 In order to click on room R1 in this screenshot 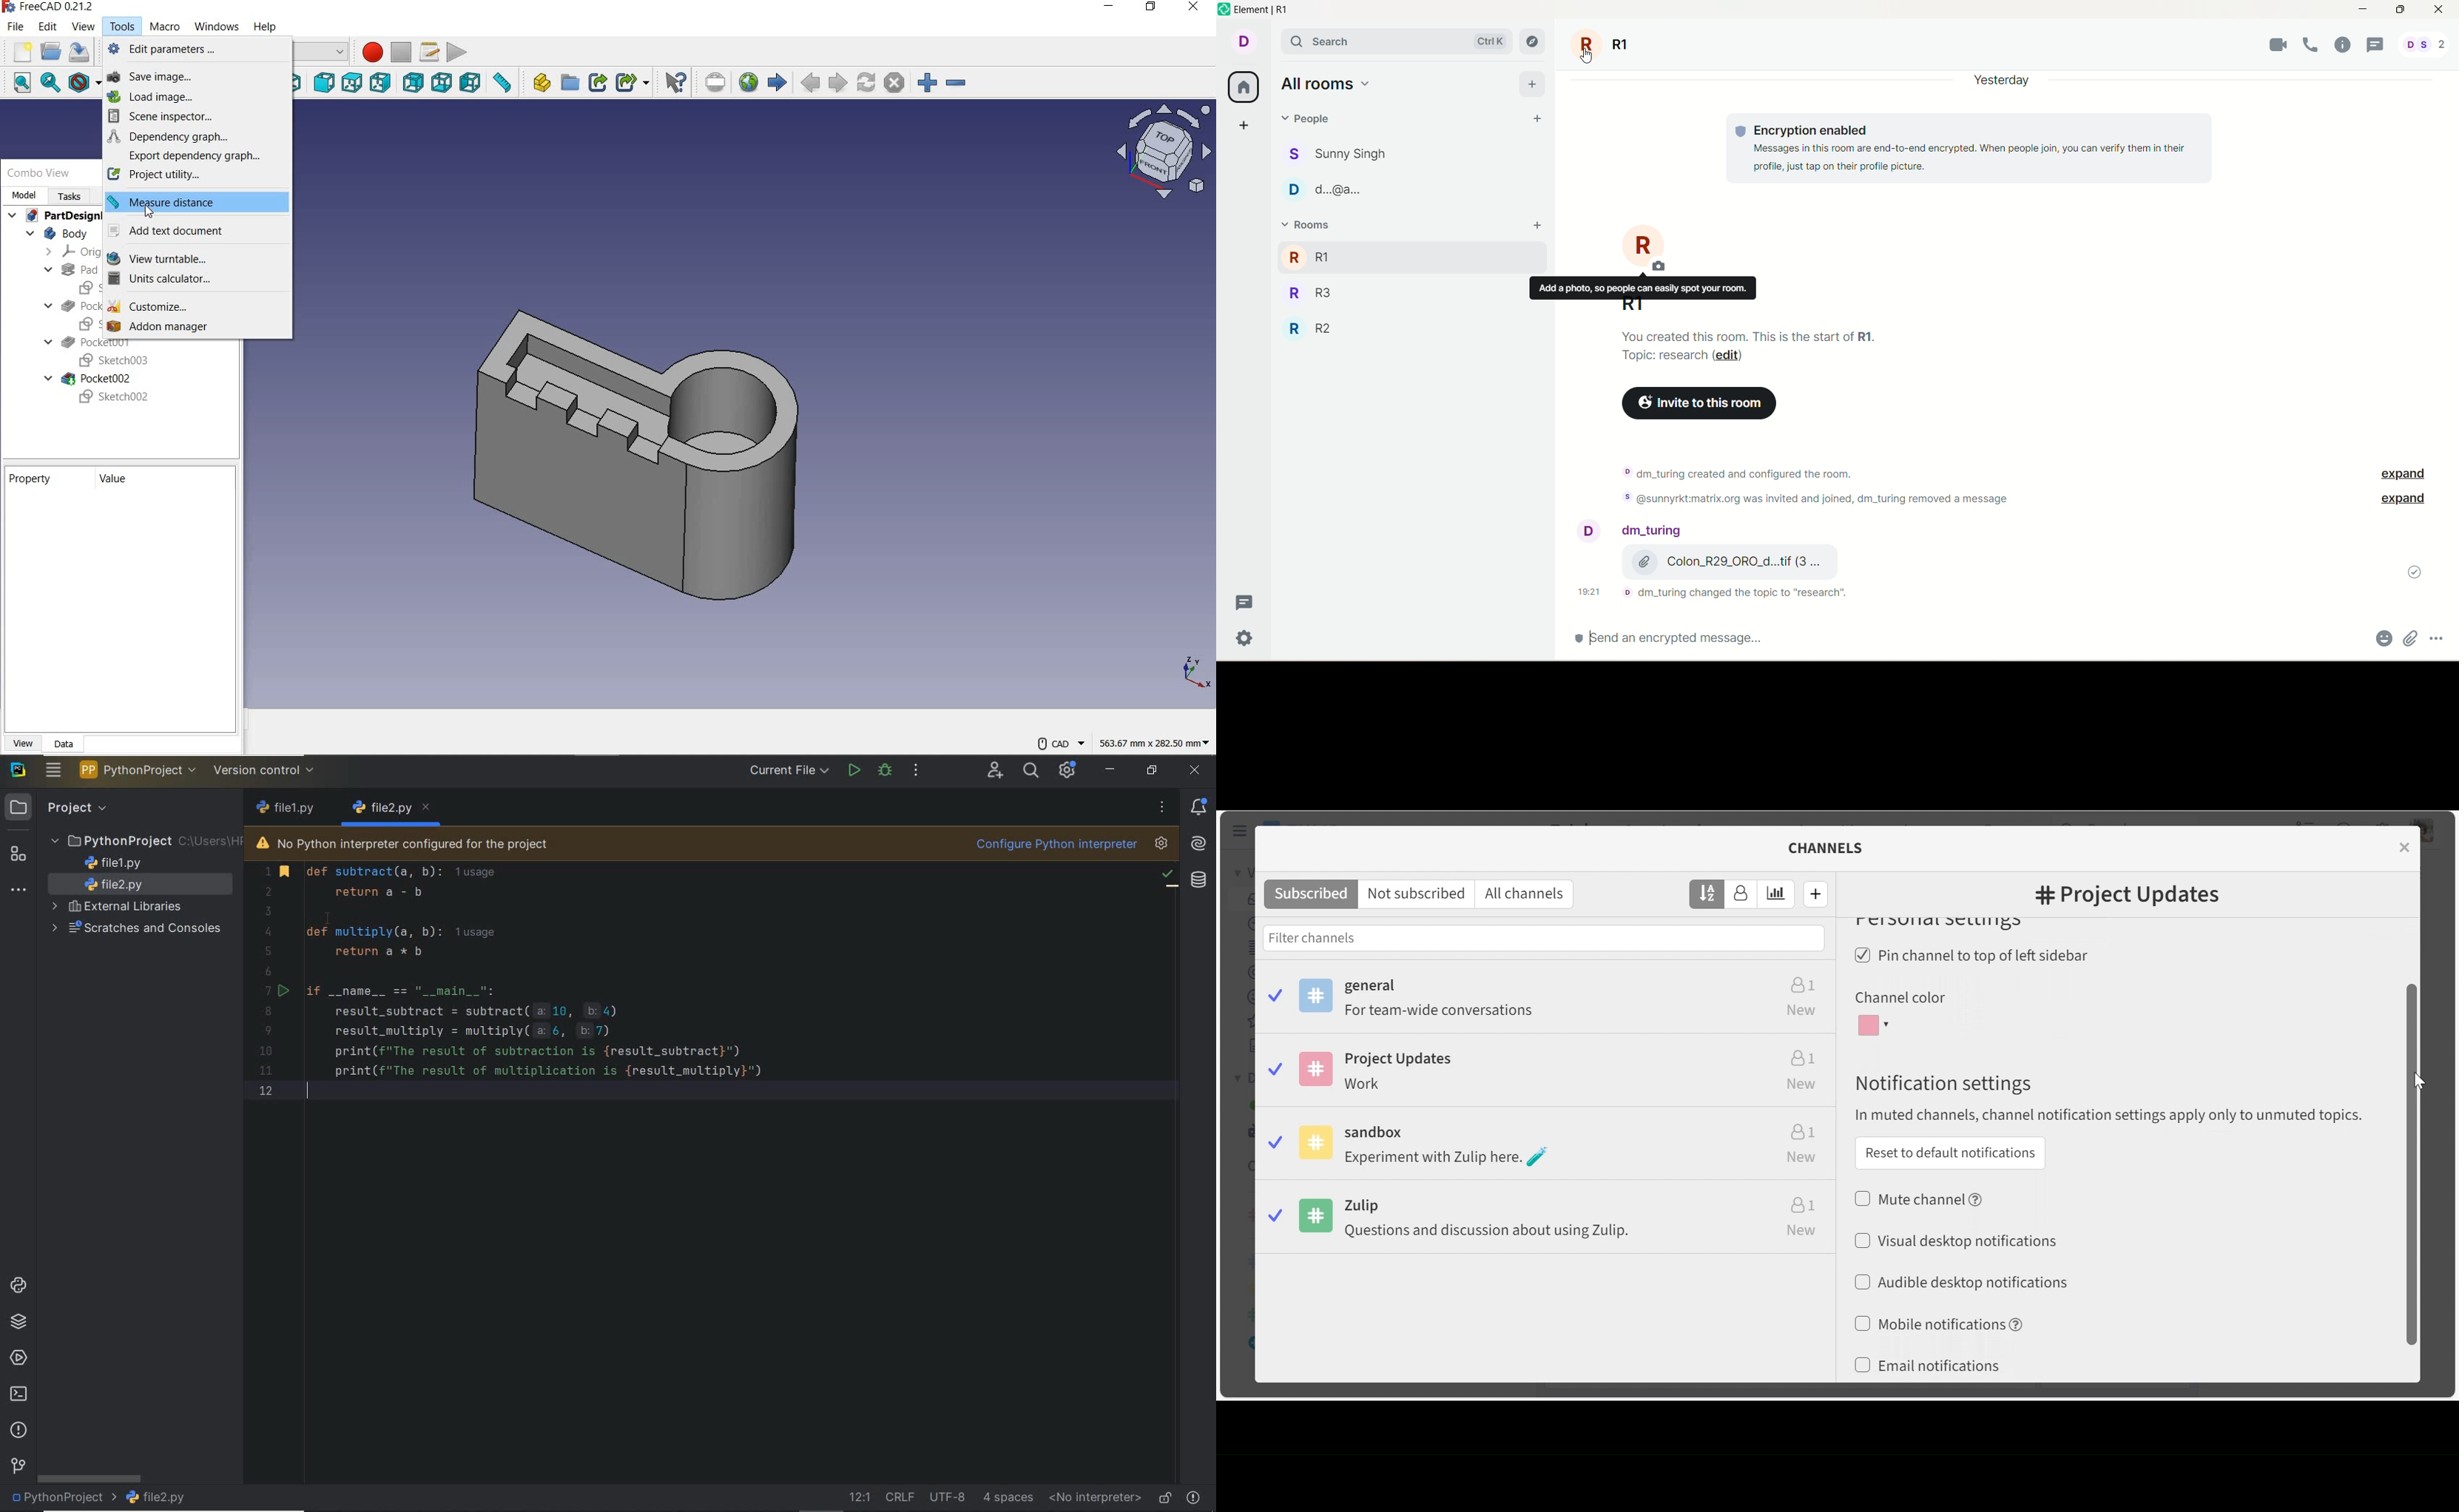, I will do `click(1610, 50)`.